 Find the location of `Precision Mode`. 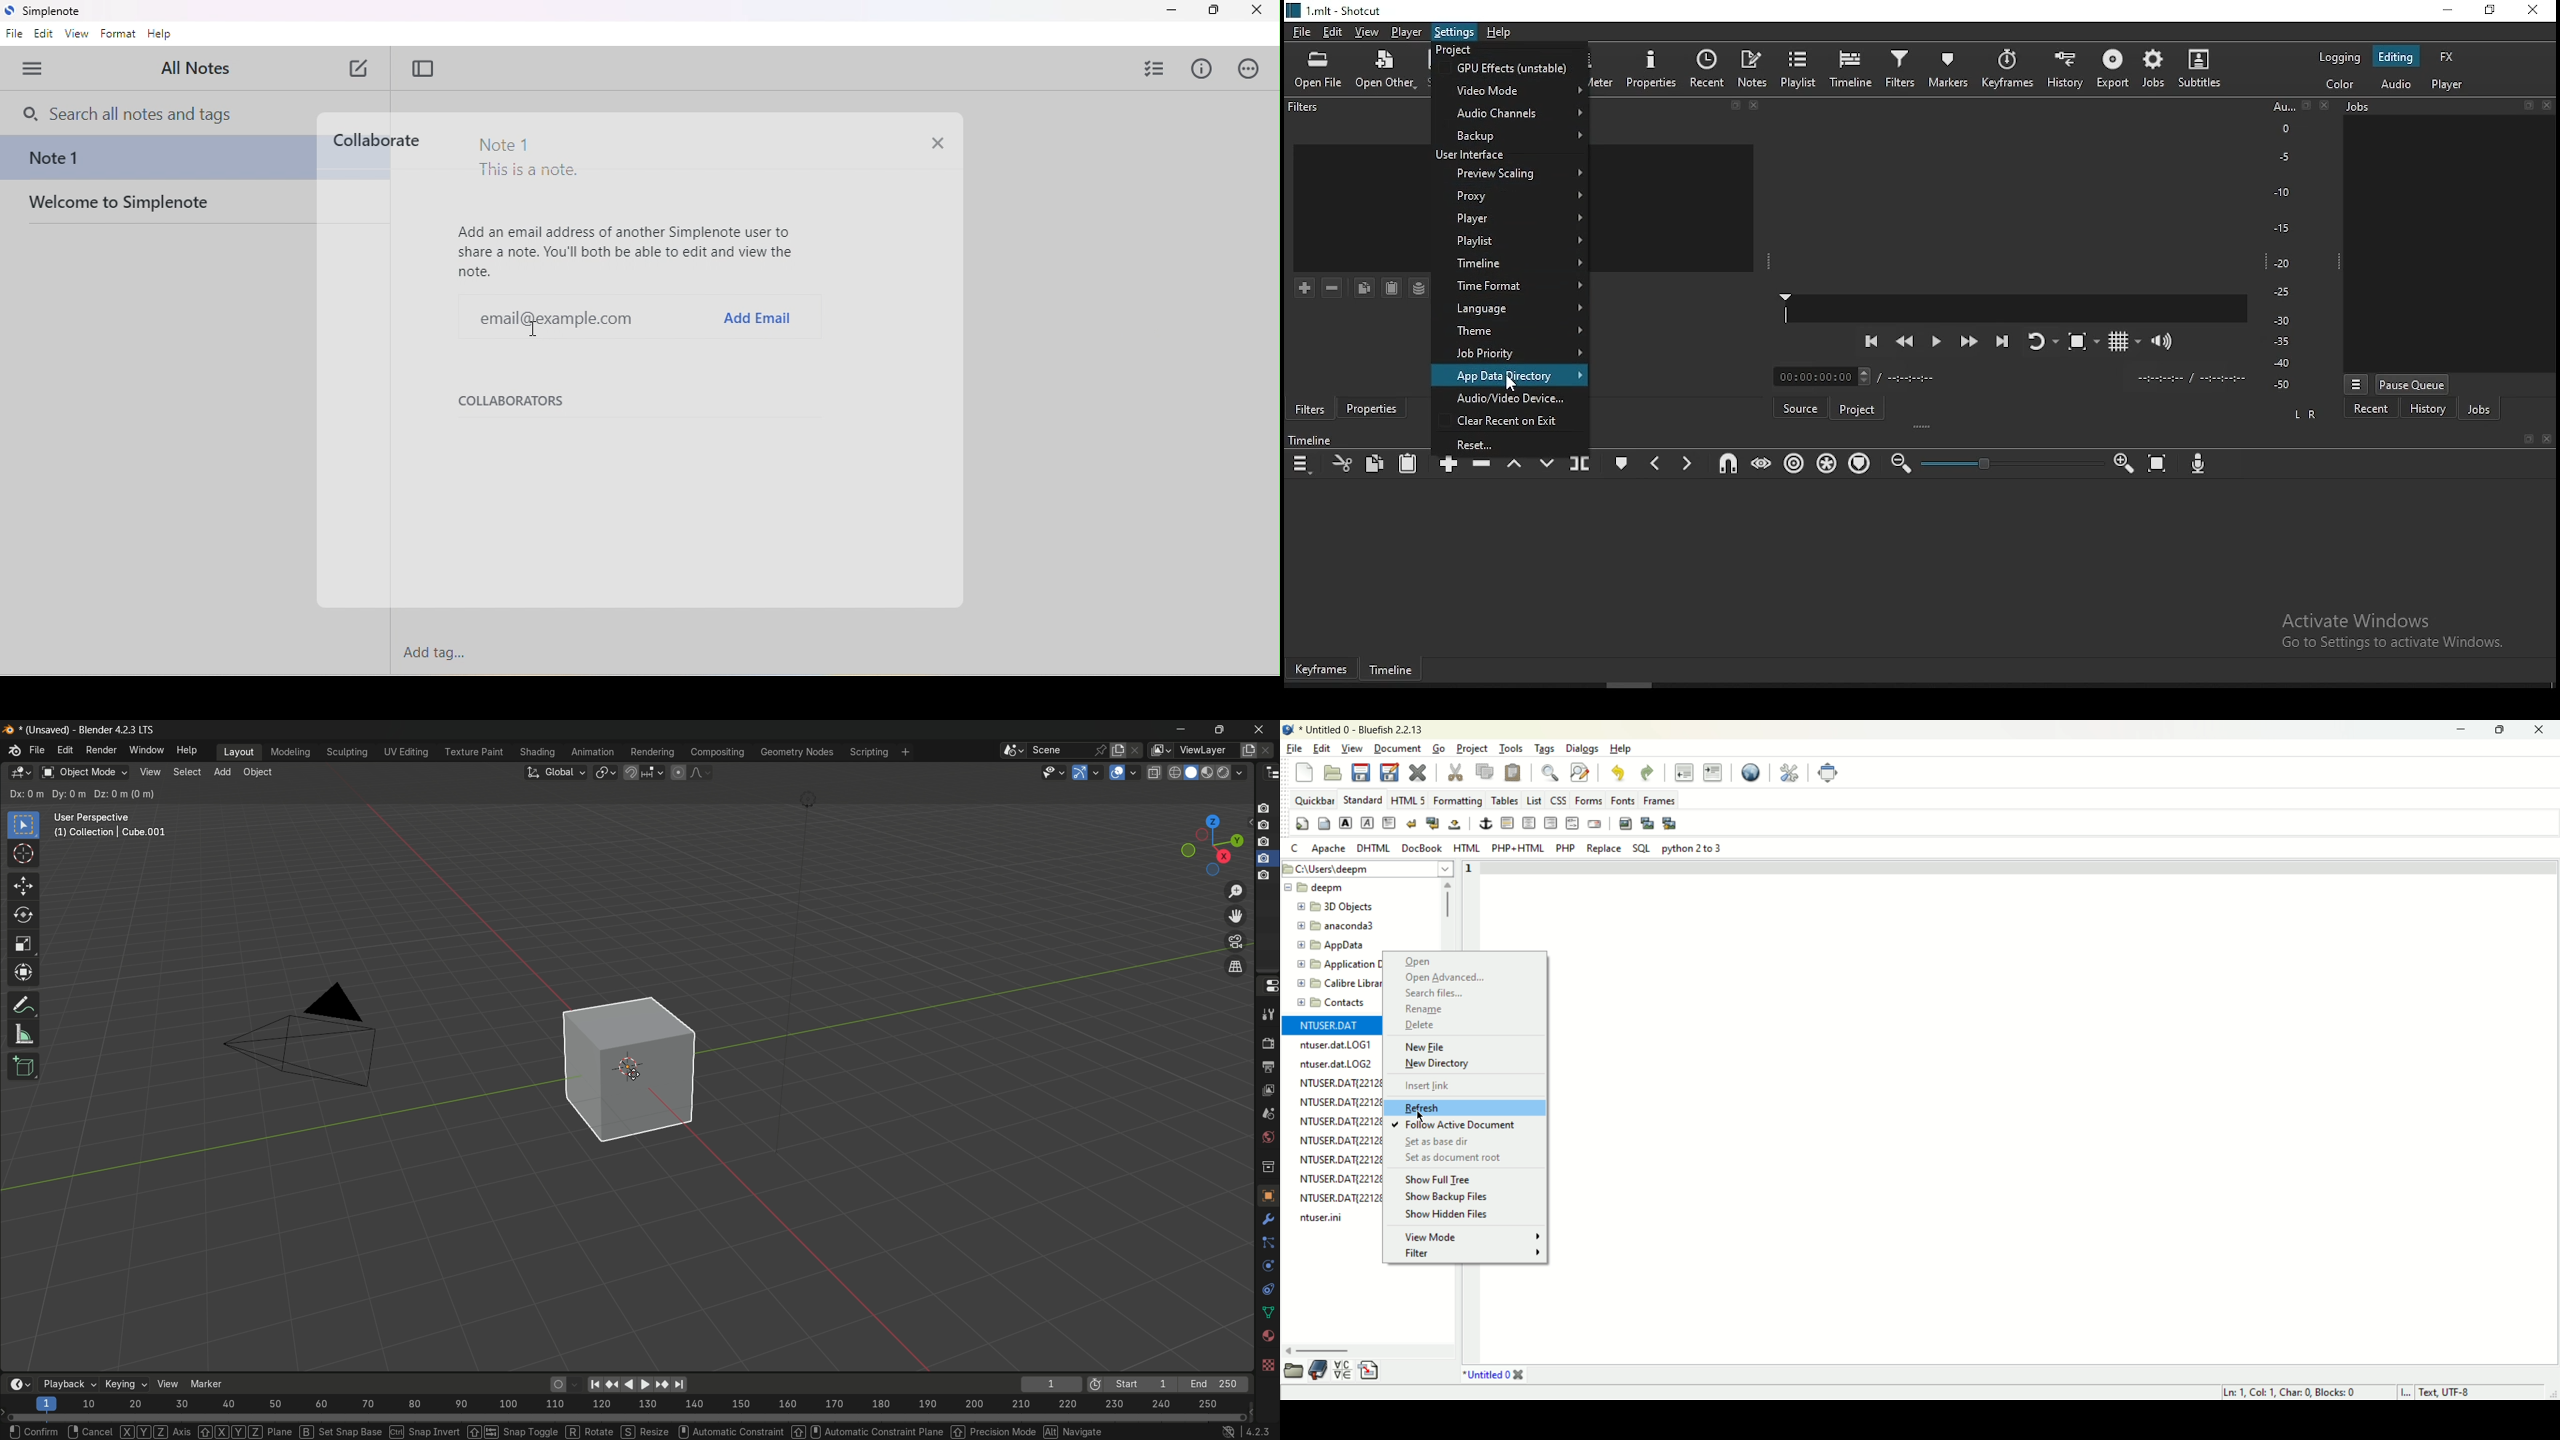

Precision Mode is located at coordinates (991, 1432).